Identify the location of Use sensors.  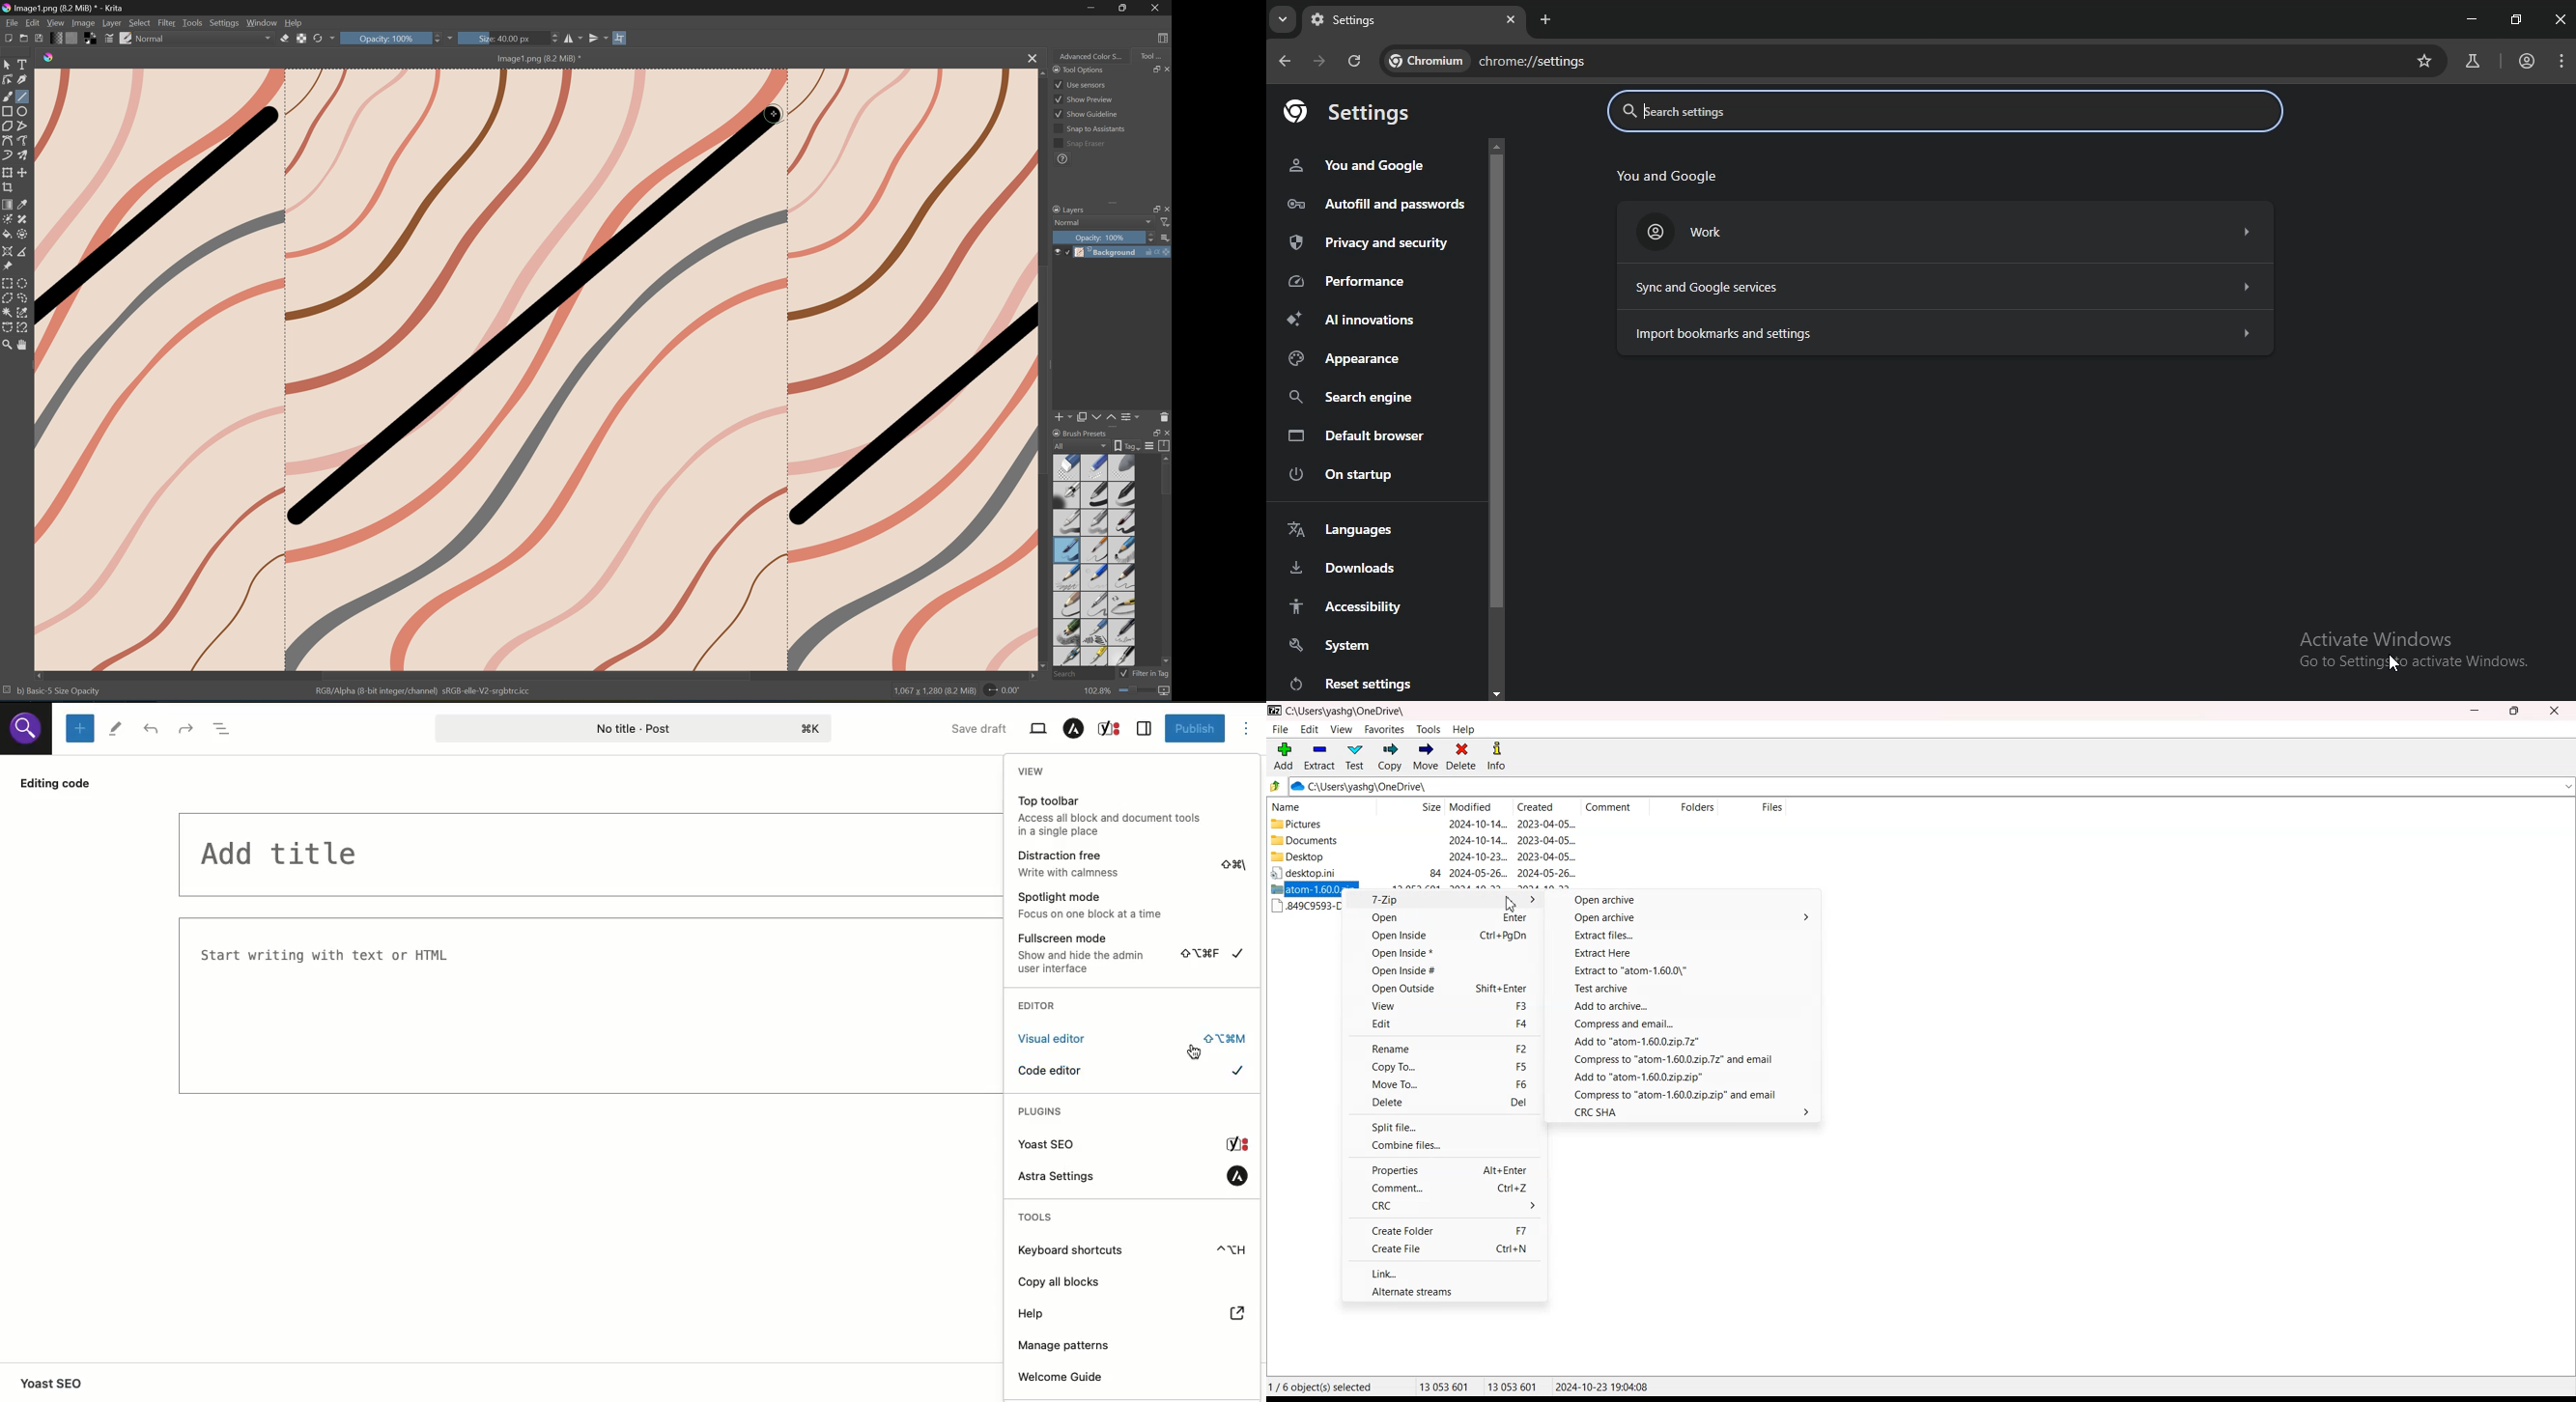
(1080, 84).